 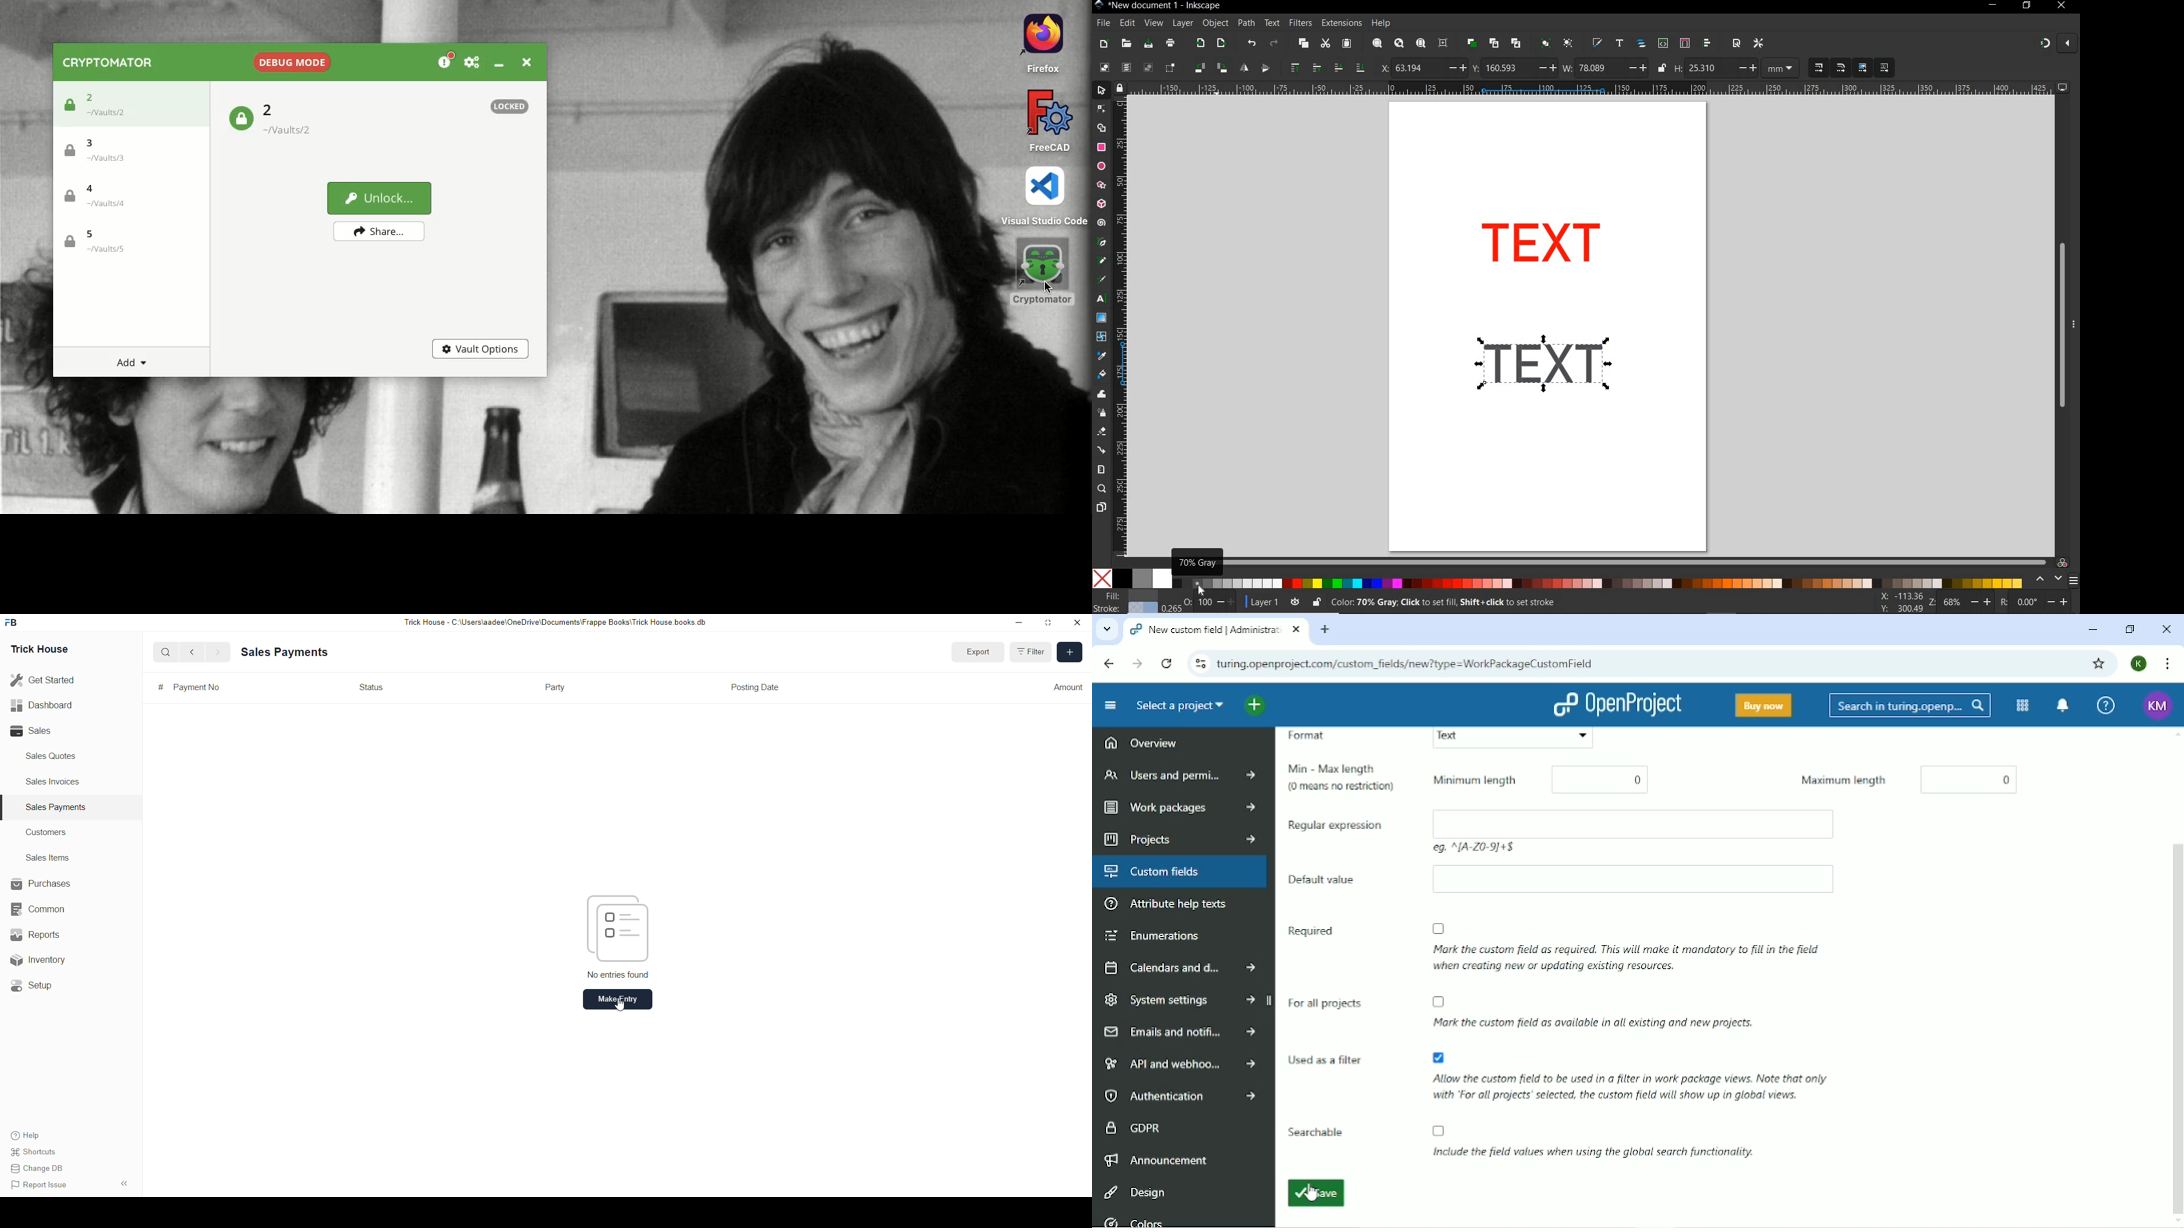 What do you see at coordinates (1197, 559) in the screenshot?
I see `70% gray` at bounding box center [1197, 559].